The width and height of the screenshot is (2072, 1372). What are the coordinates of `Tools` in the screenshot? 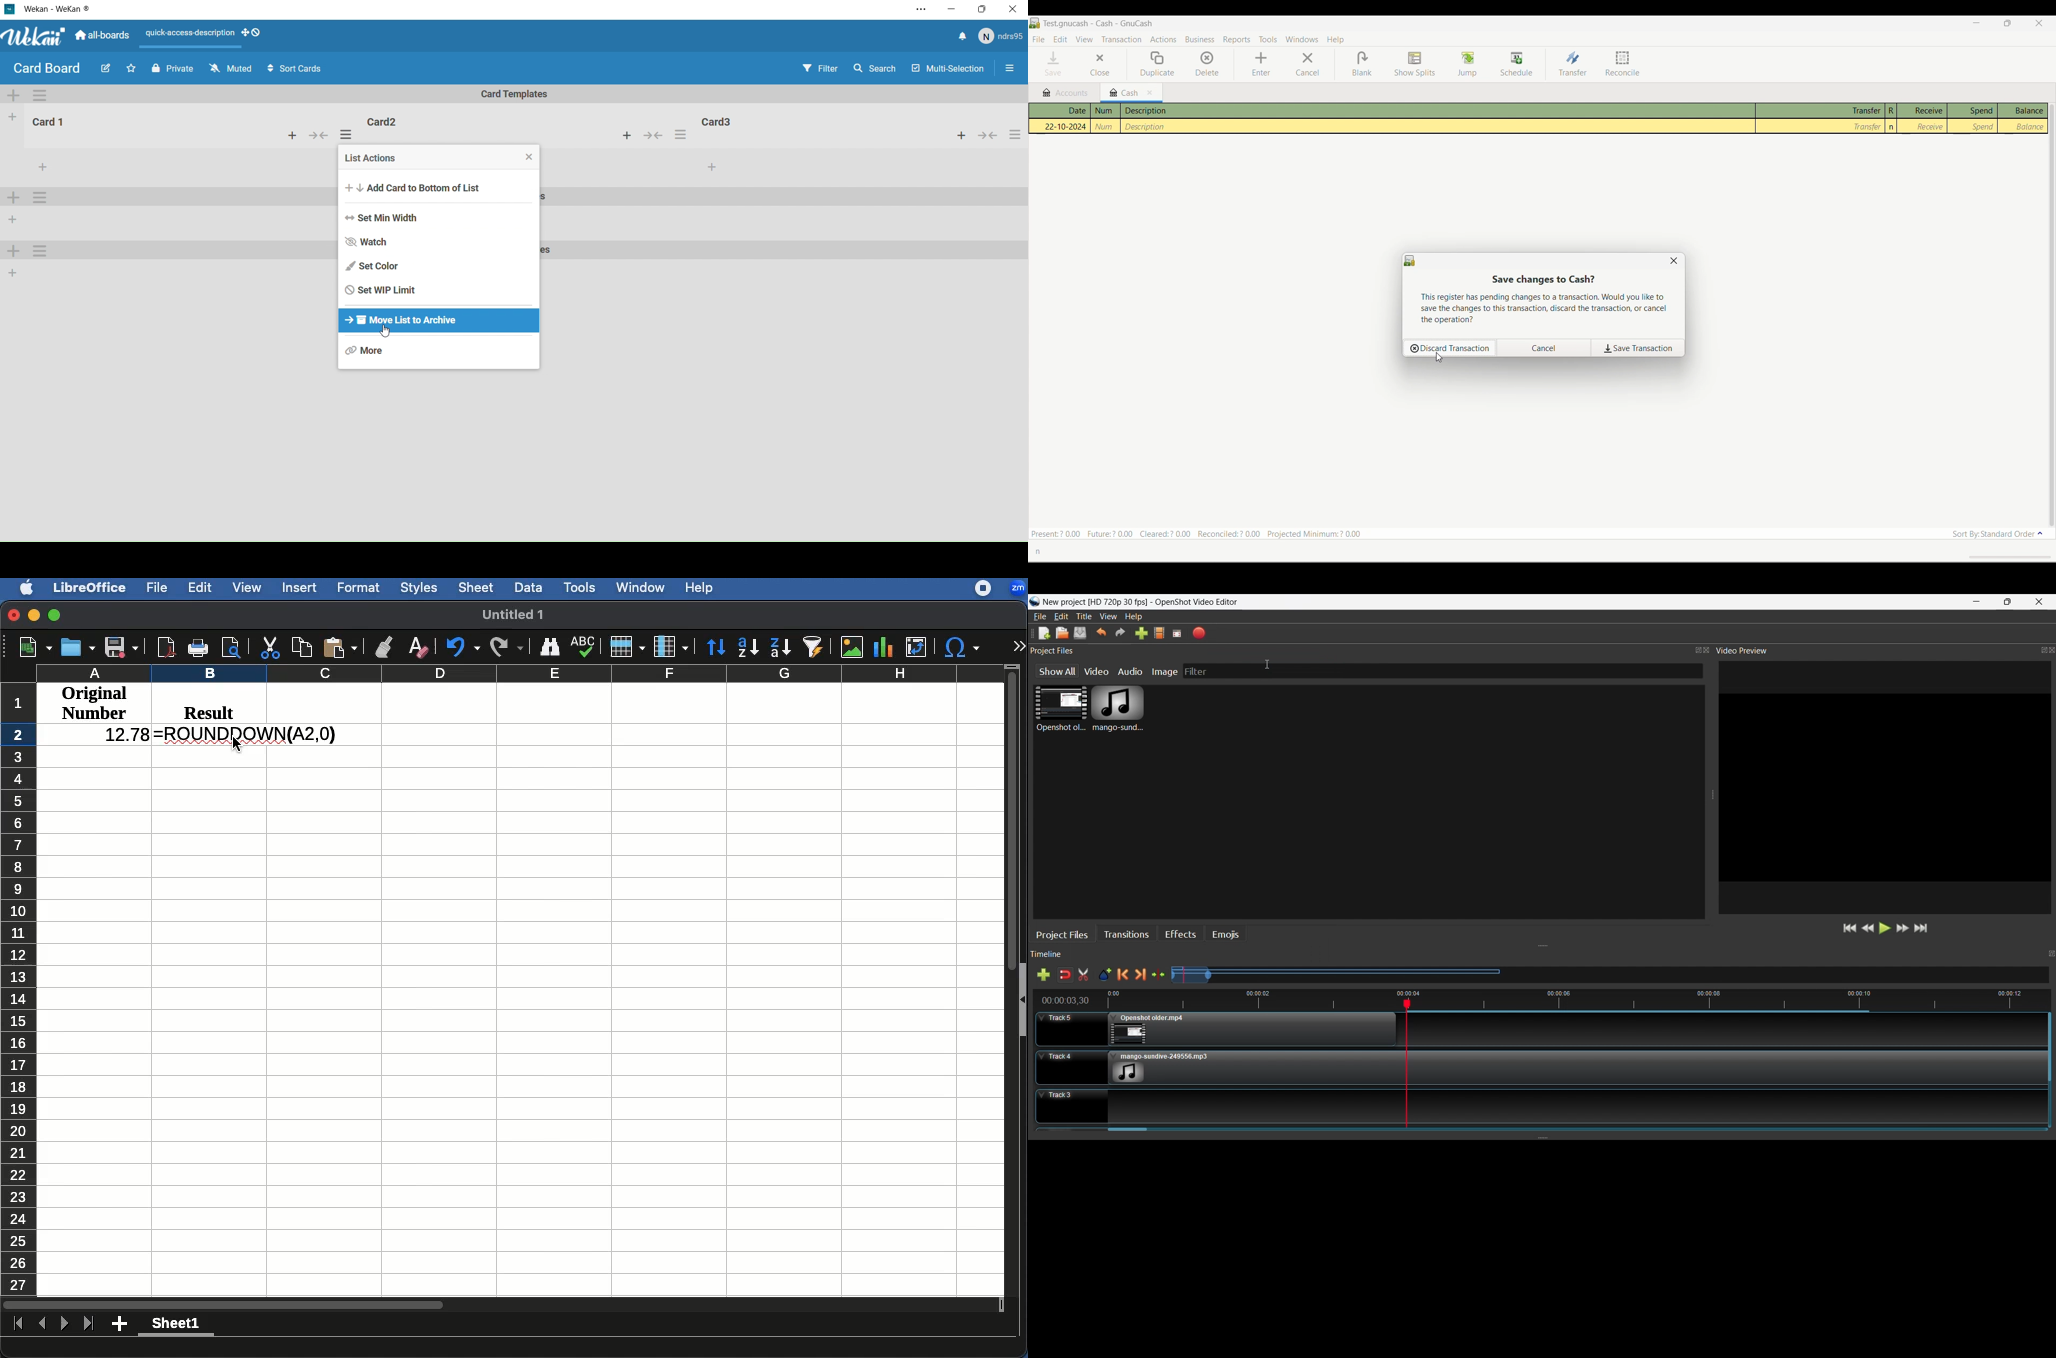 It's located at (1268, 39).